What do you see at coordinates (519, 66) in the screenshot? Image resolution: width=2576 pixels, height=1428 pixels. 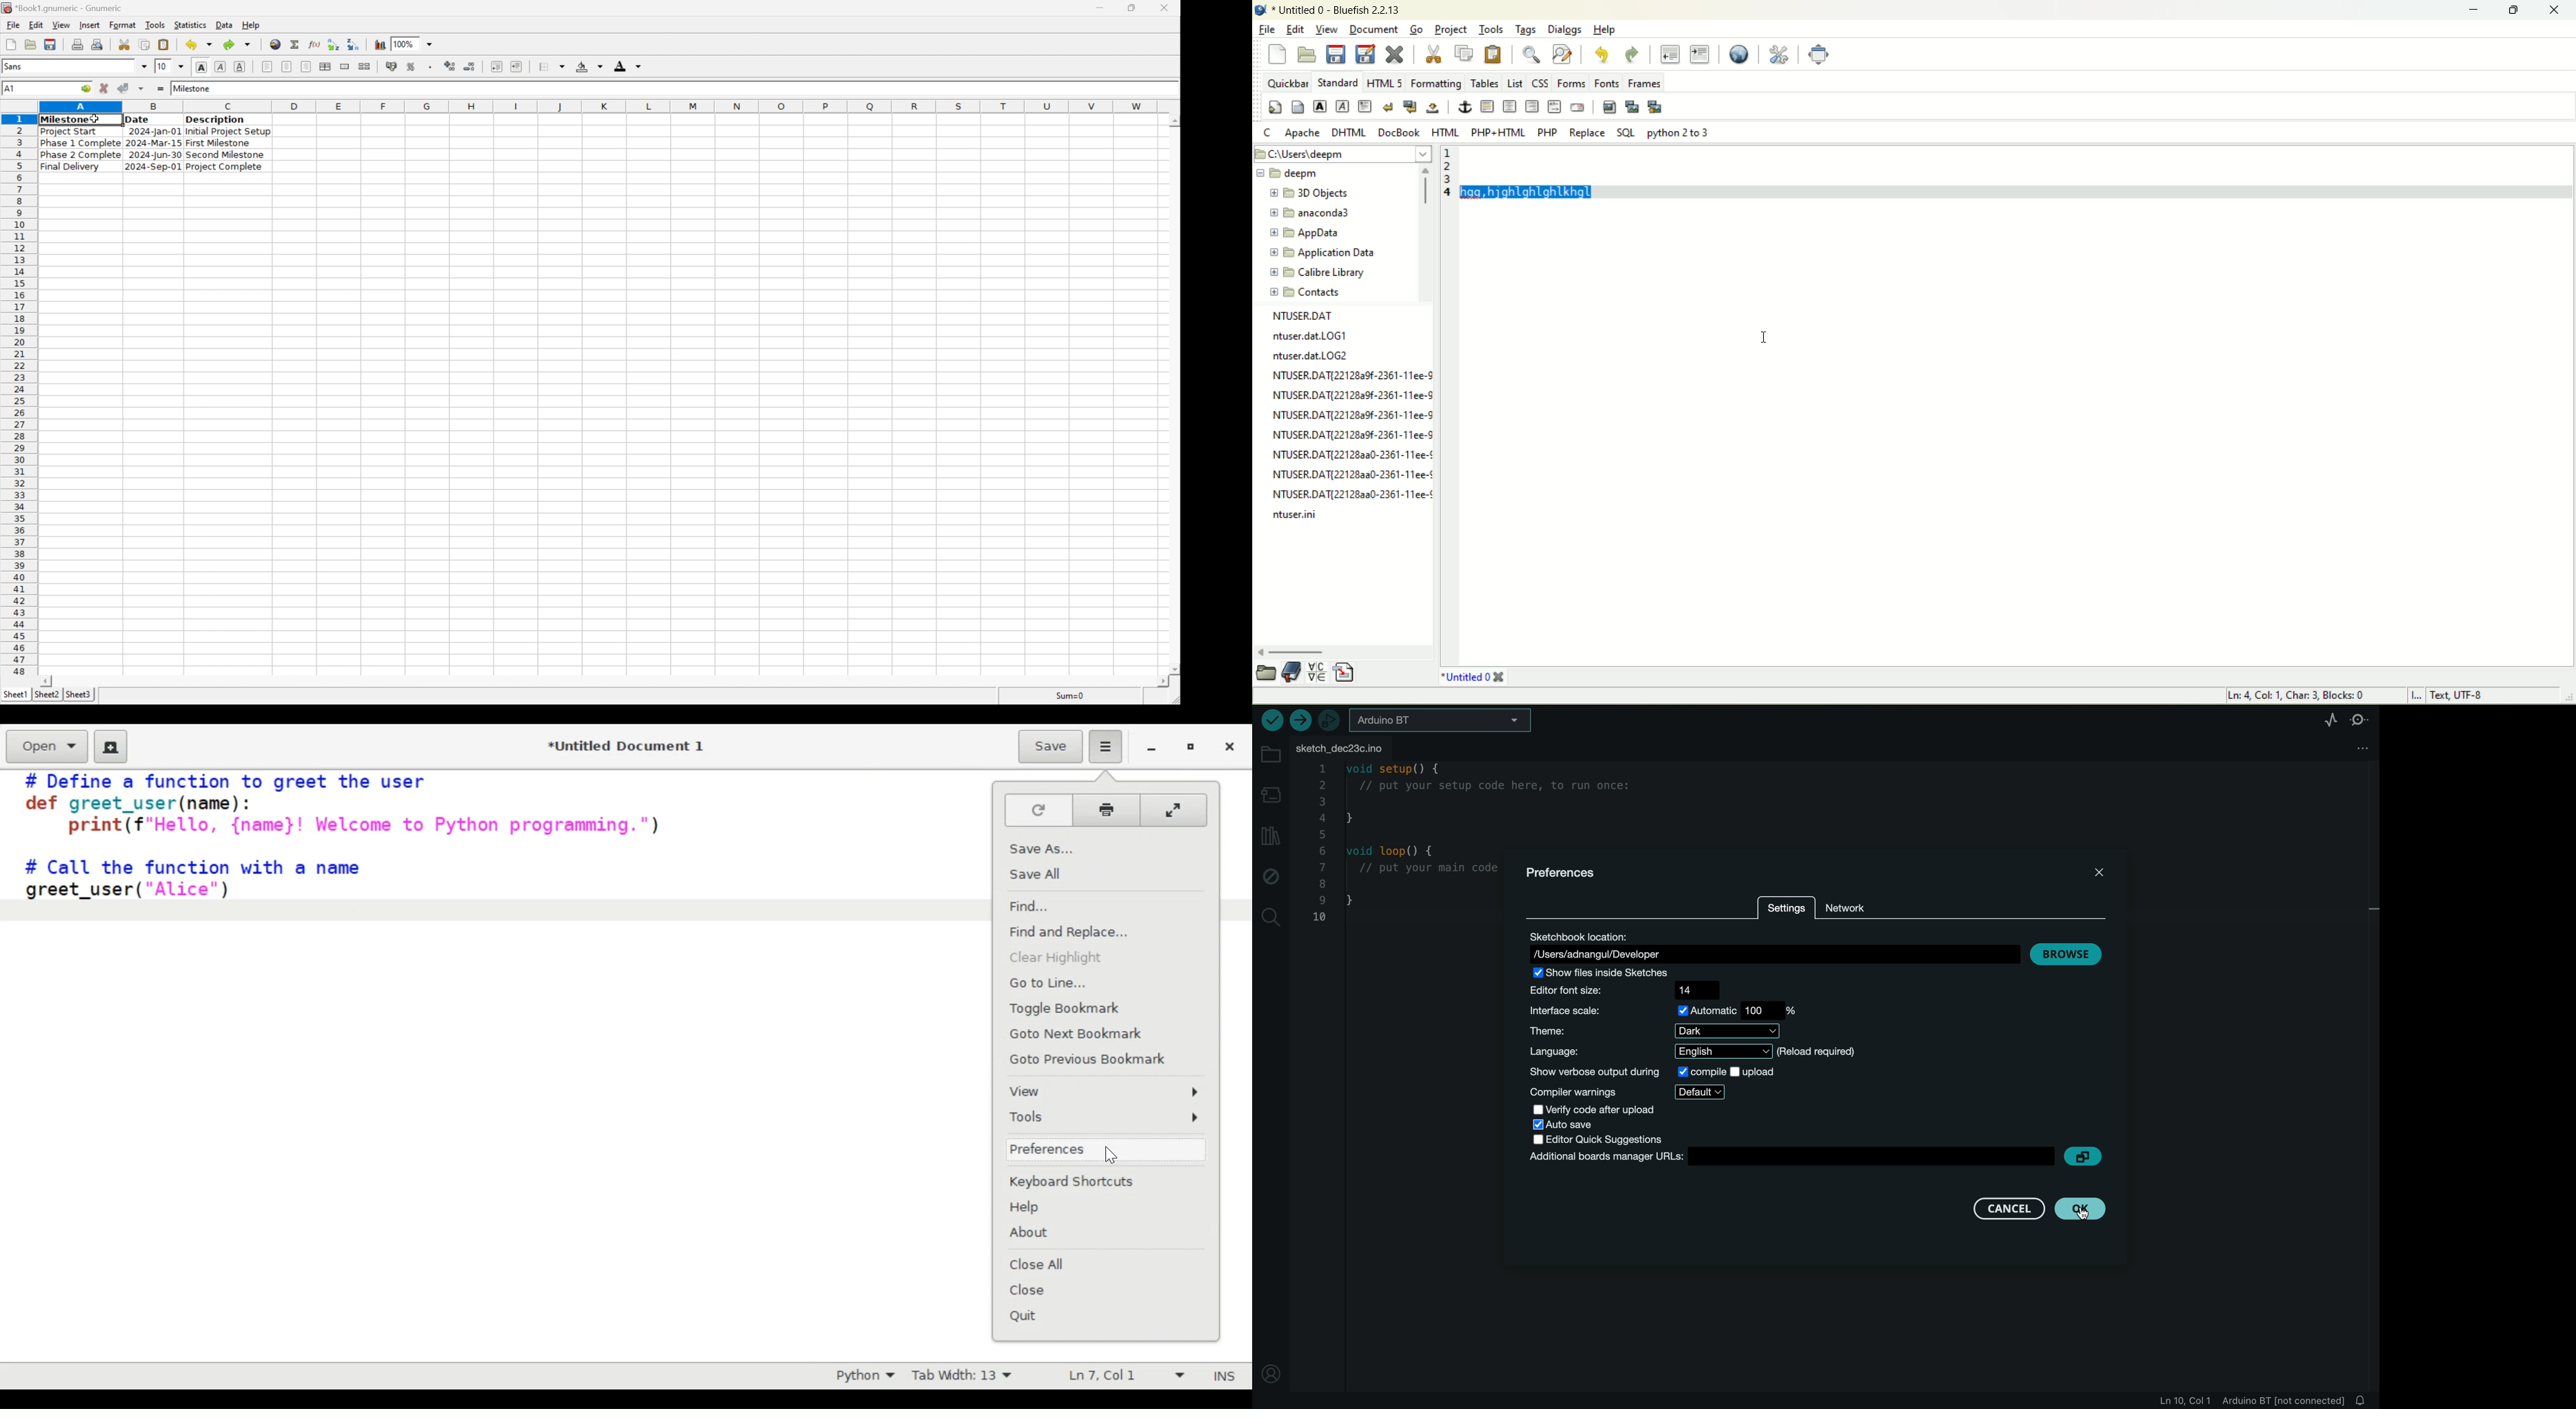 I see `increase indent` at bounding box center [519, 66].